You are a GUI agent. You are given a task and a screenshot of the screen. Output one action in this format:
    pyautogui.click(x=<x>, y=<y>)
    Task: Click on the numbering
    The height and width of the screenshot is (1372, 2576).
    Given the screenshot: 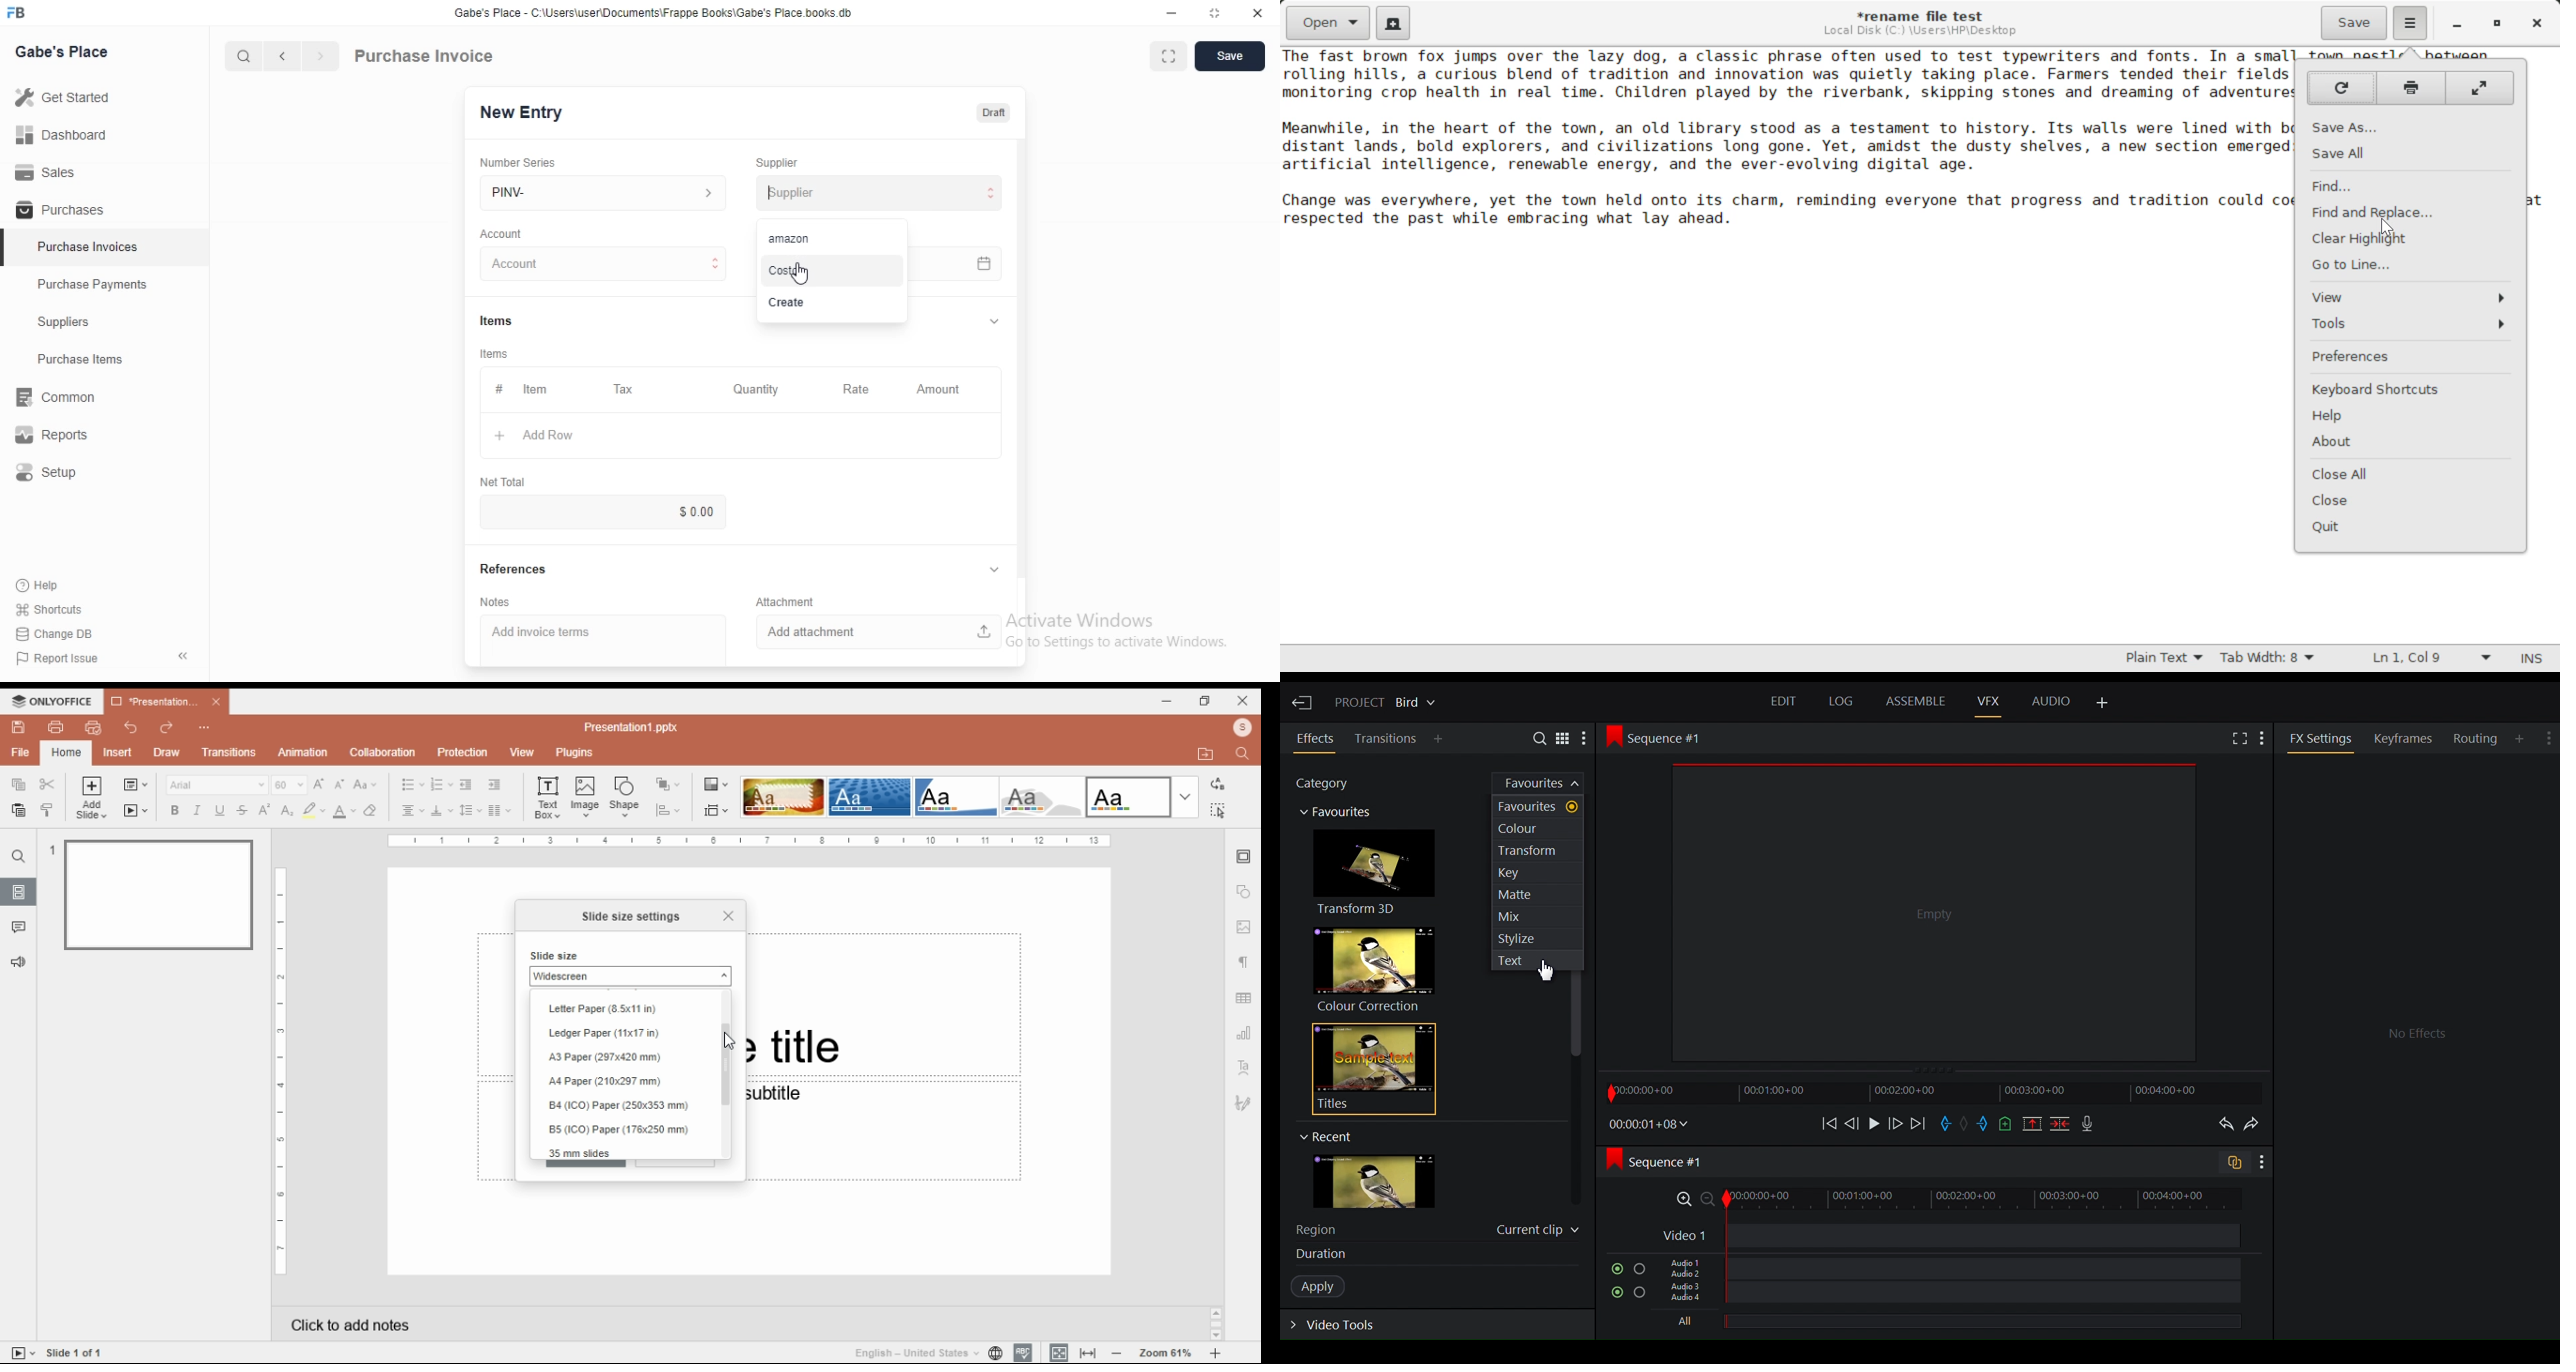 What is the action you would take?
    pyautogui.click(x=442, y=785)
    